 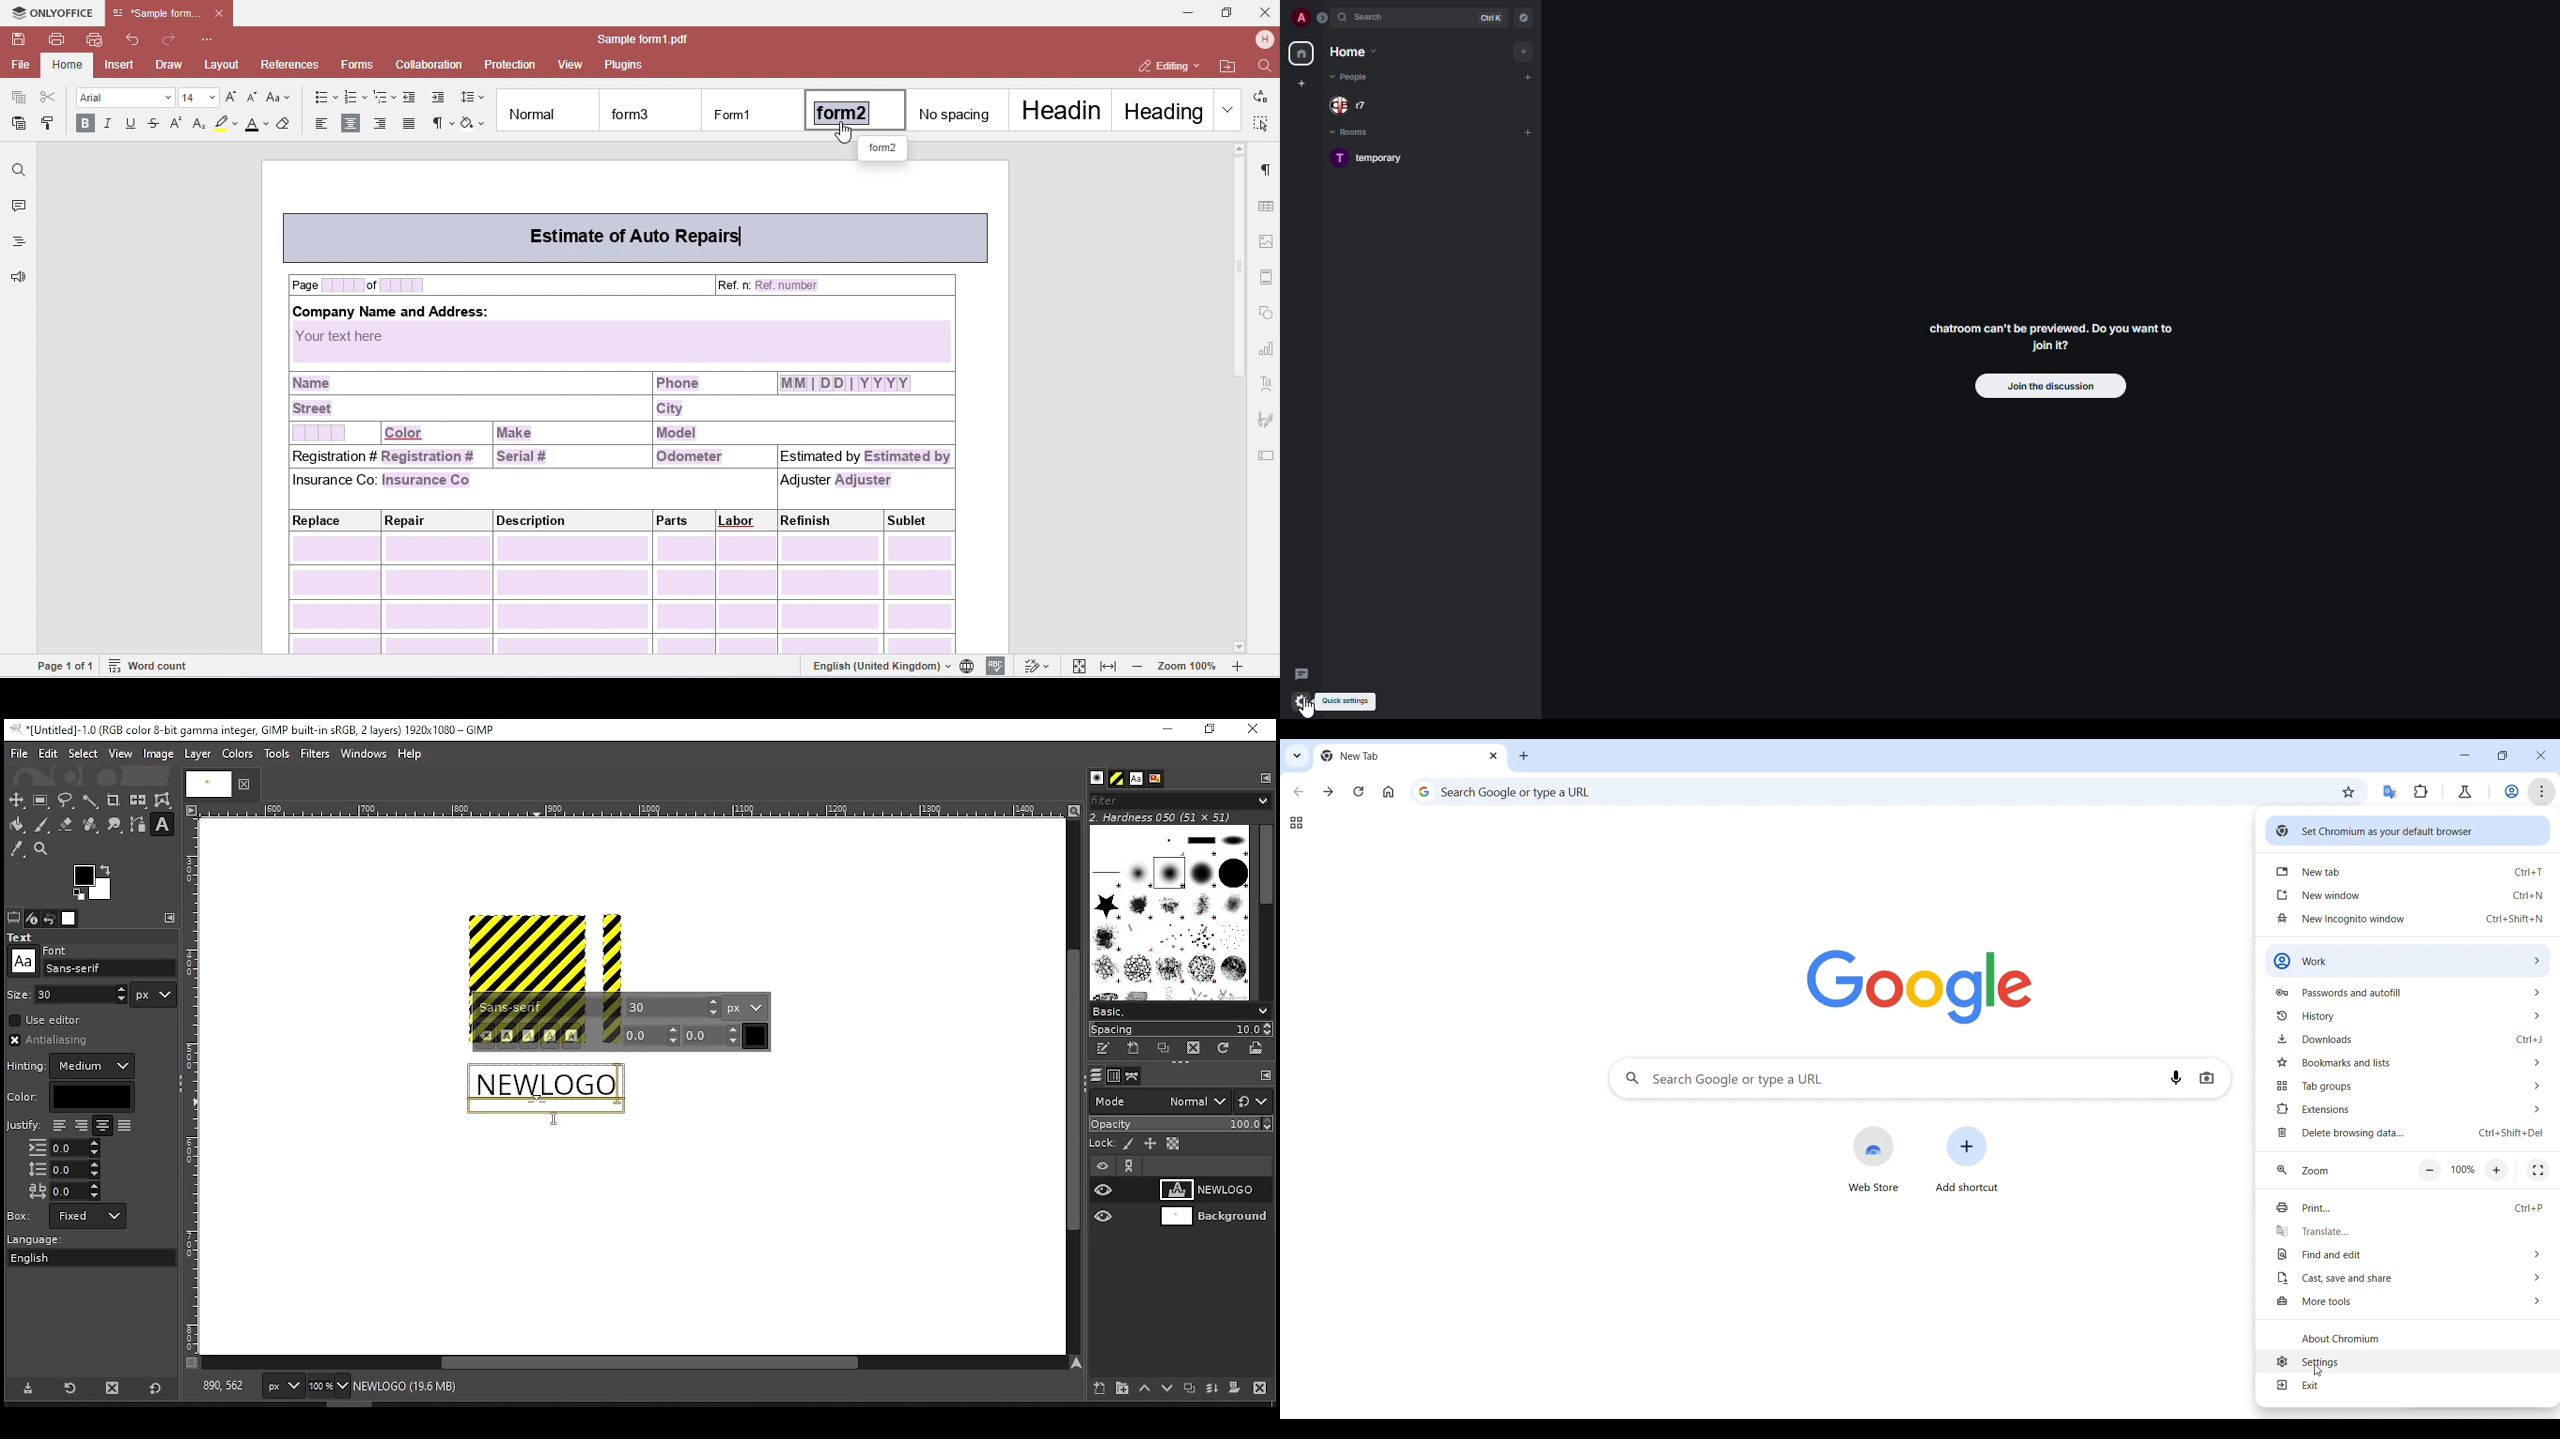 What do you see at coordinates (2408, 1016) in the screenshot?
I see `History options ` at bounding box center [2408, 1016].